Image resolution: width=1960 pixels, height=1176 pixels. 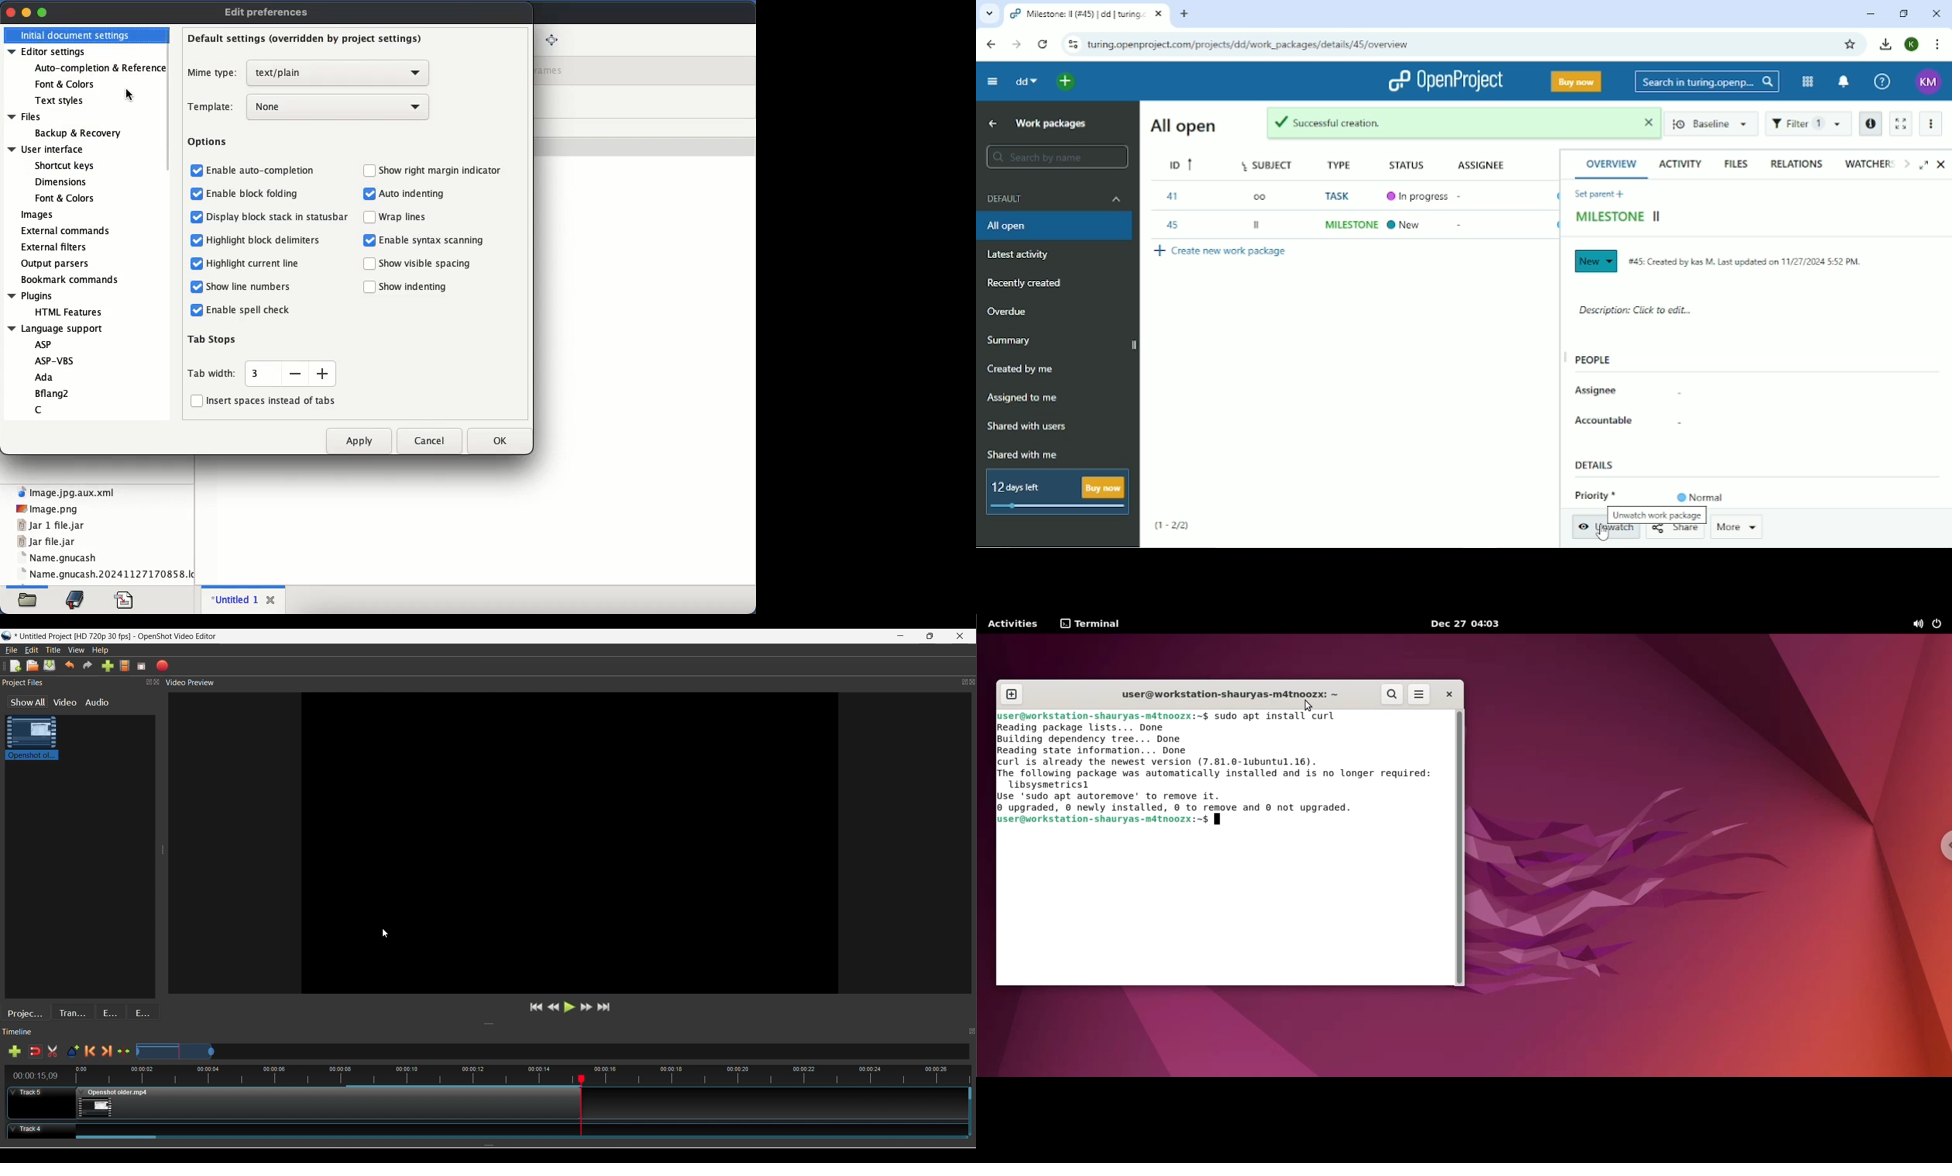 What do you see at coordinates (1737, 164) in the screenshot?
I see `Files` at bounding box center [1737, 164].